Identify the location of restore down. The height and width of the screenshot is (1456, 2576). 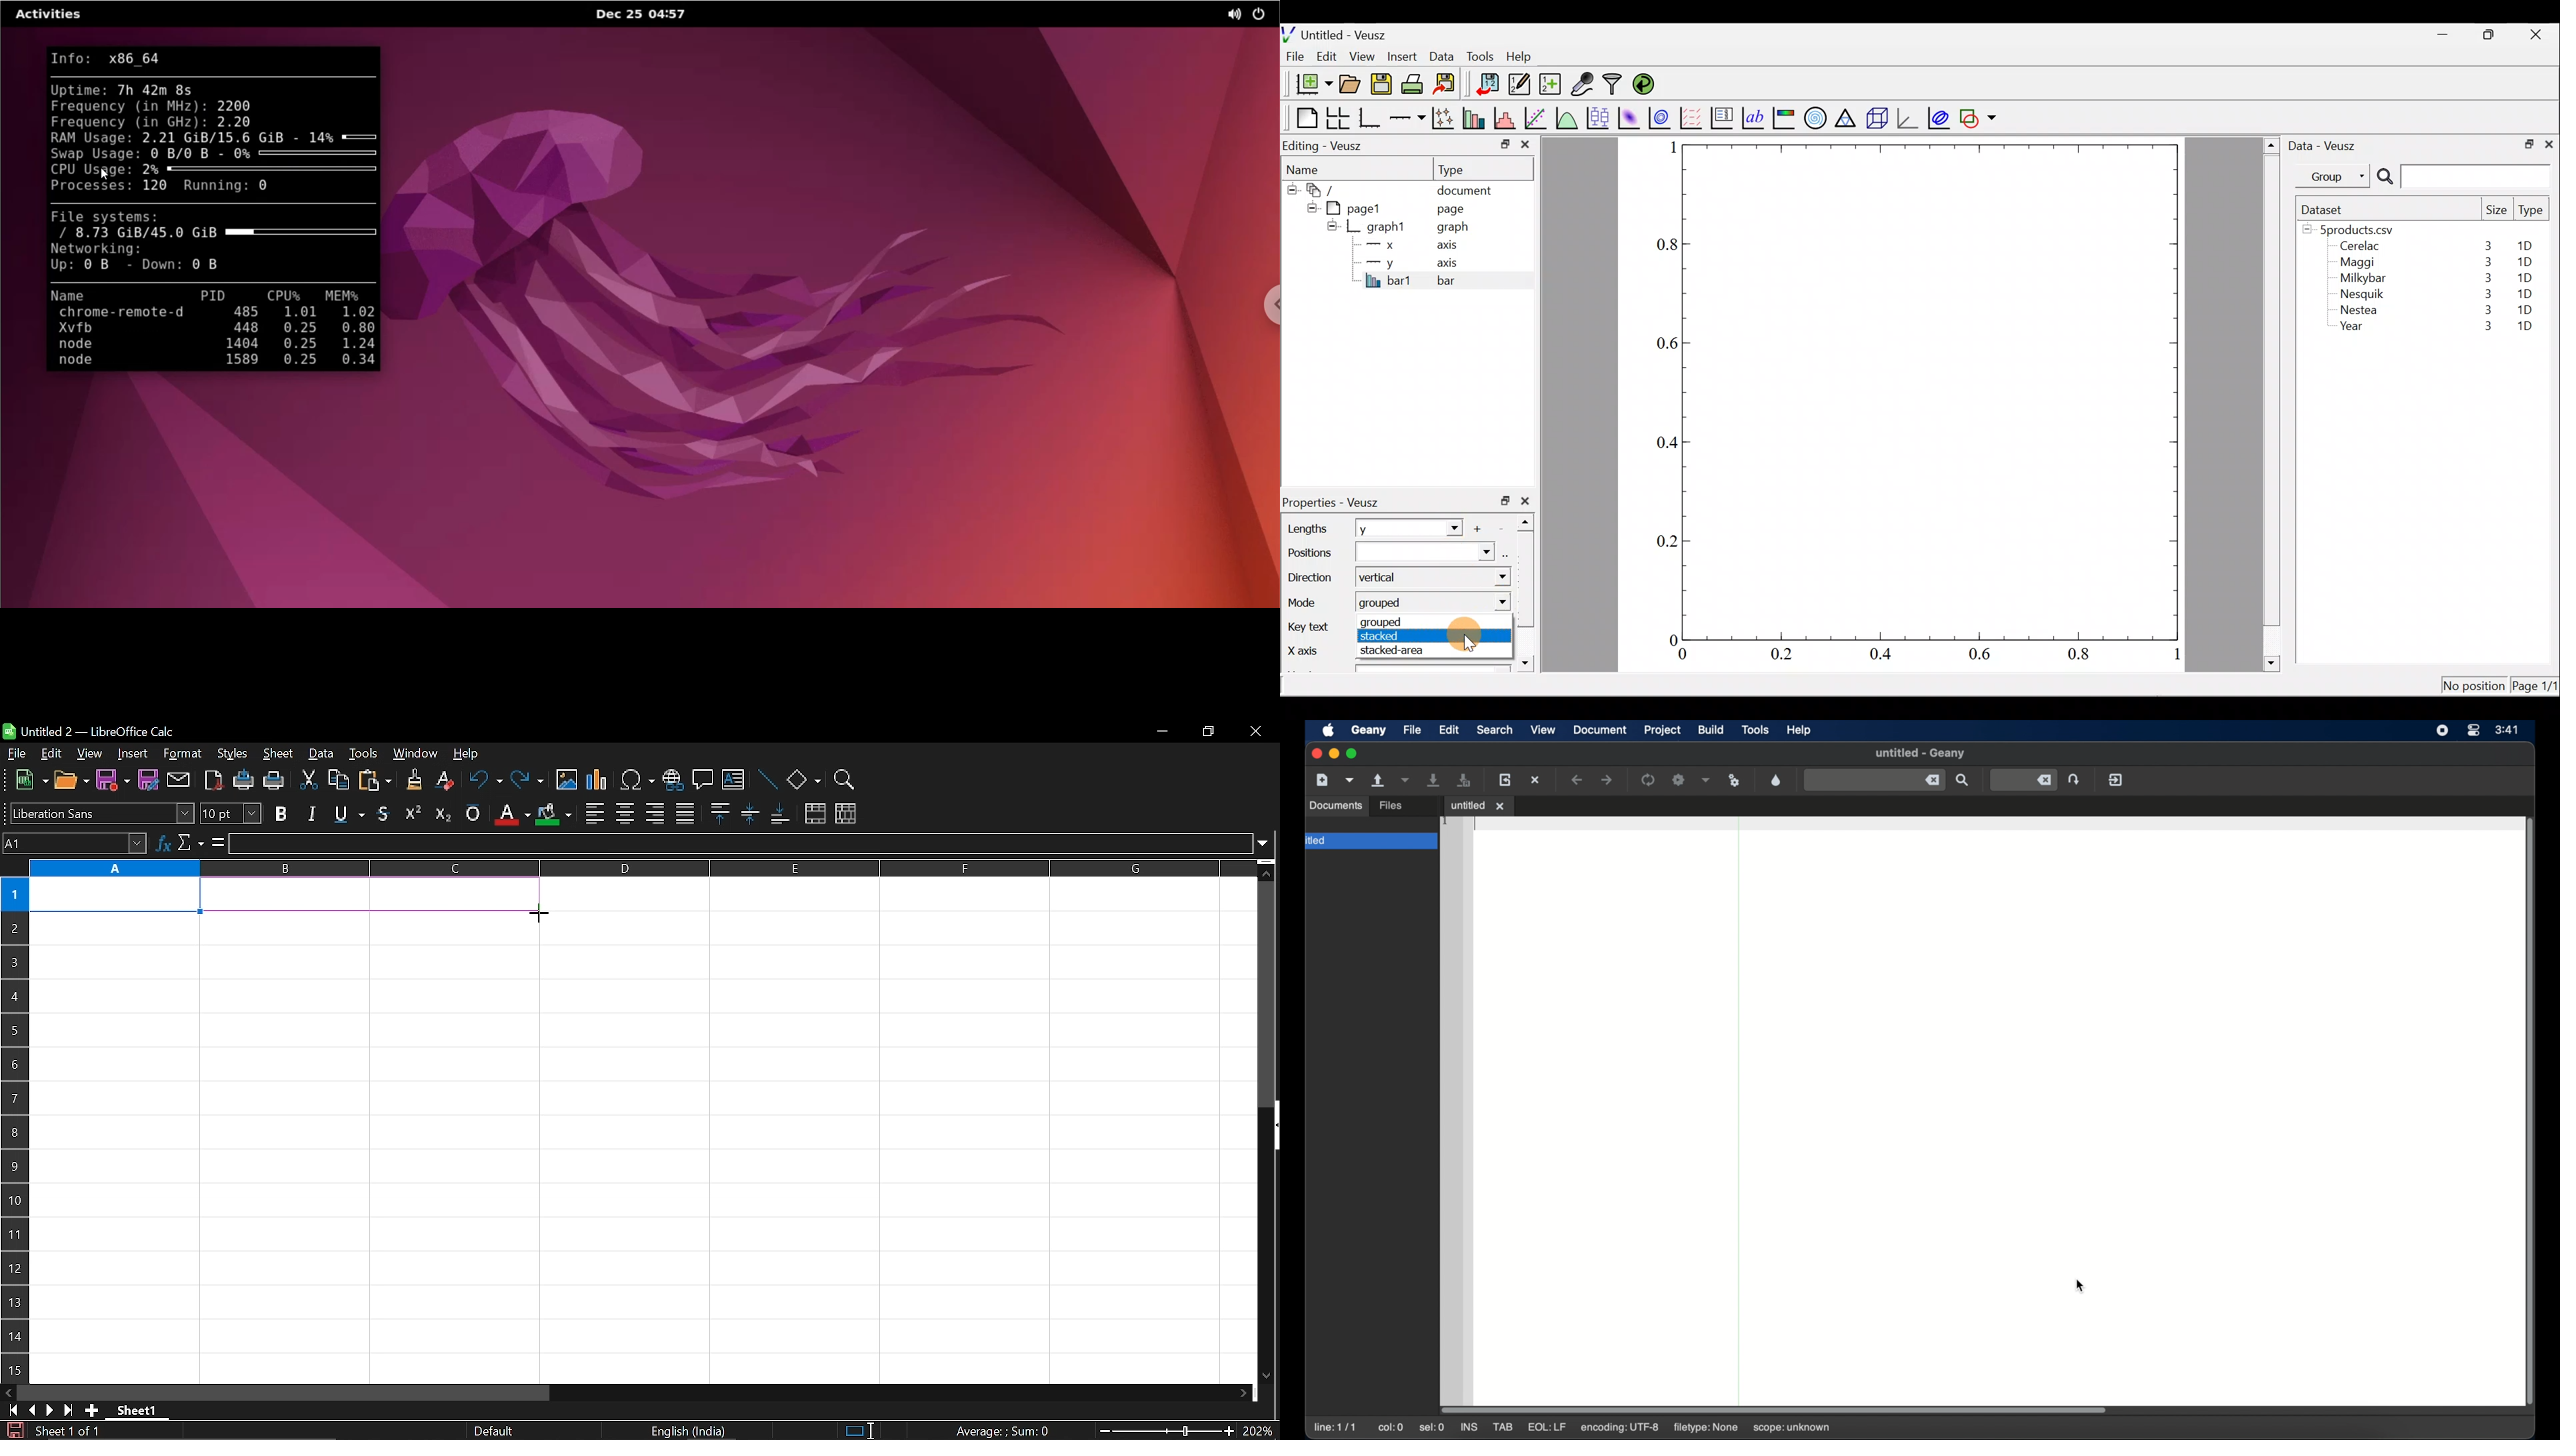
(1207, 730).